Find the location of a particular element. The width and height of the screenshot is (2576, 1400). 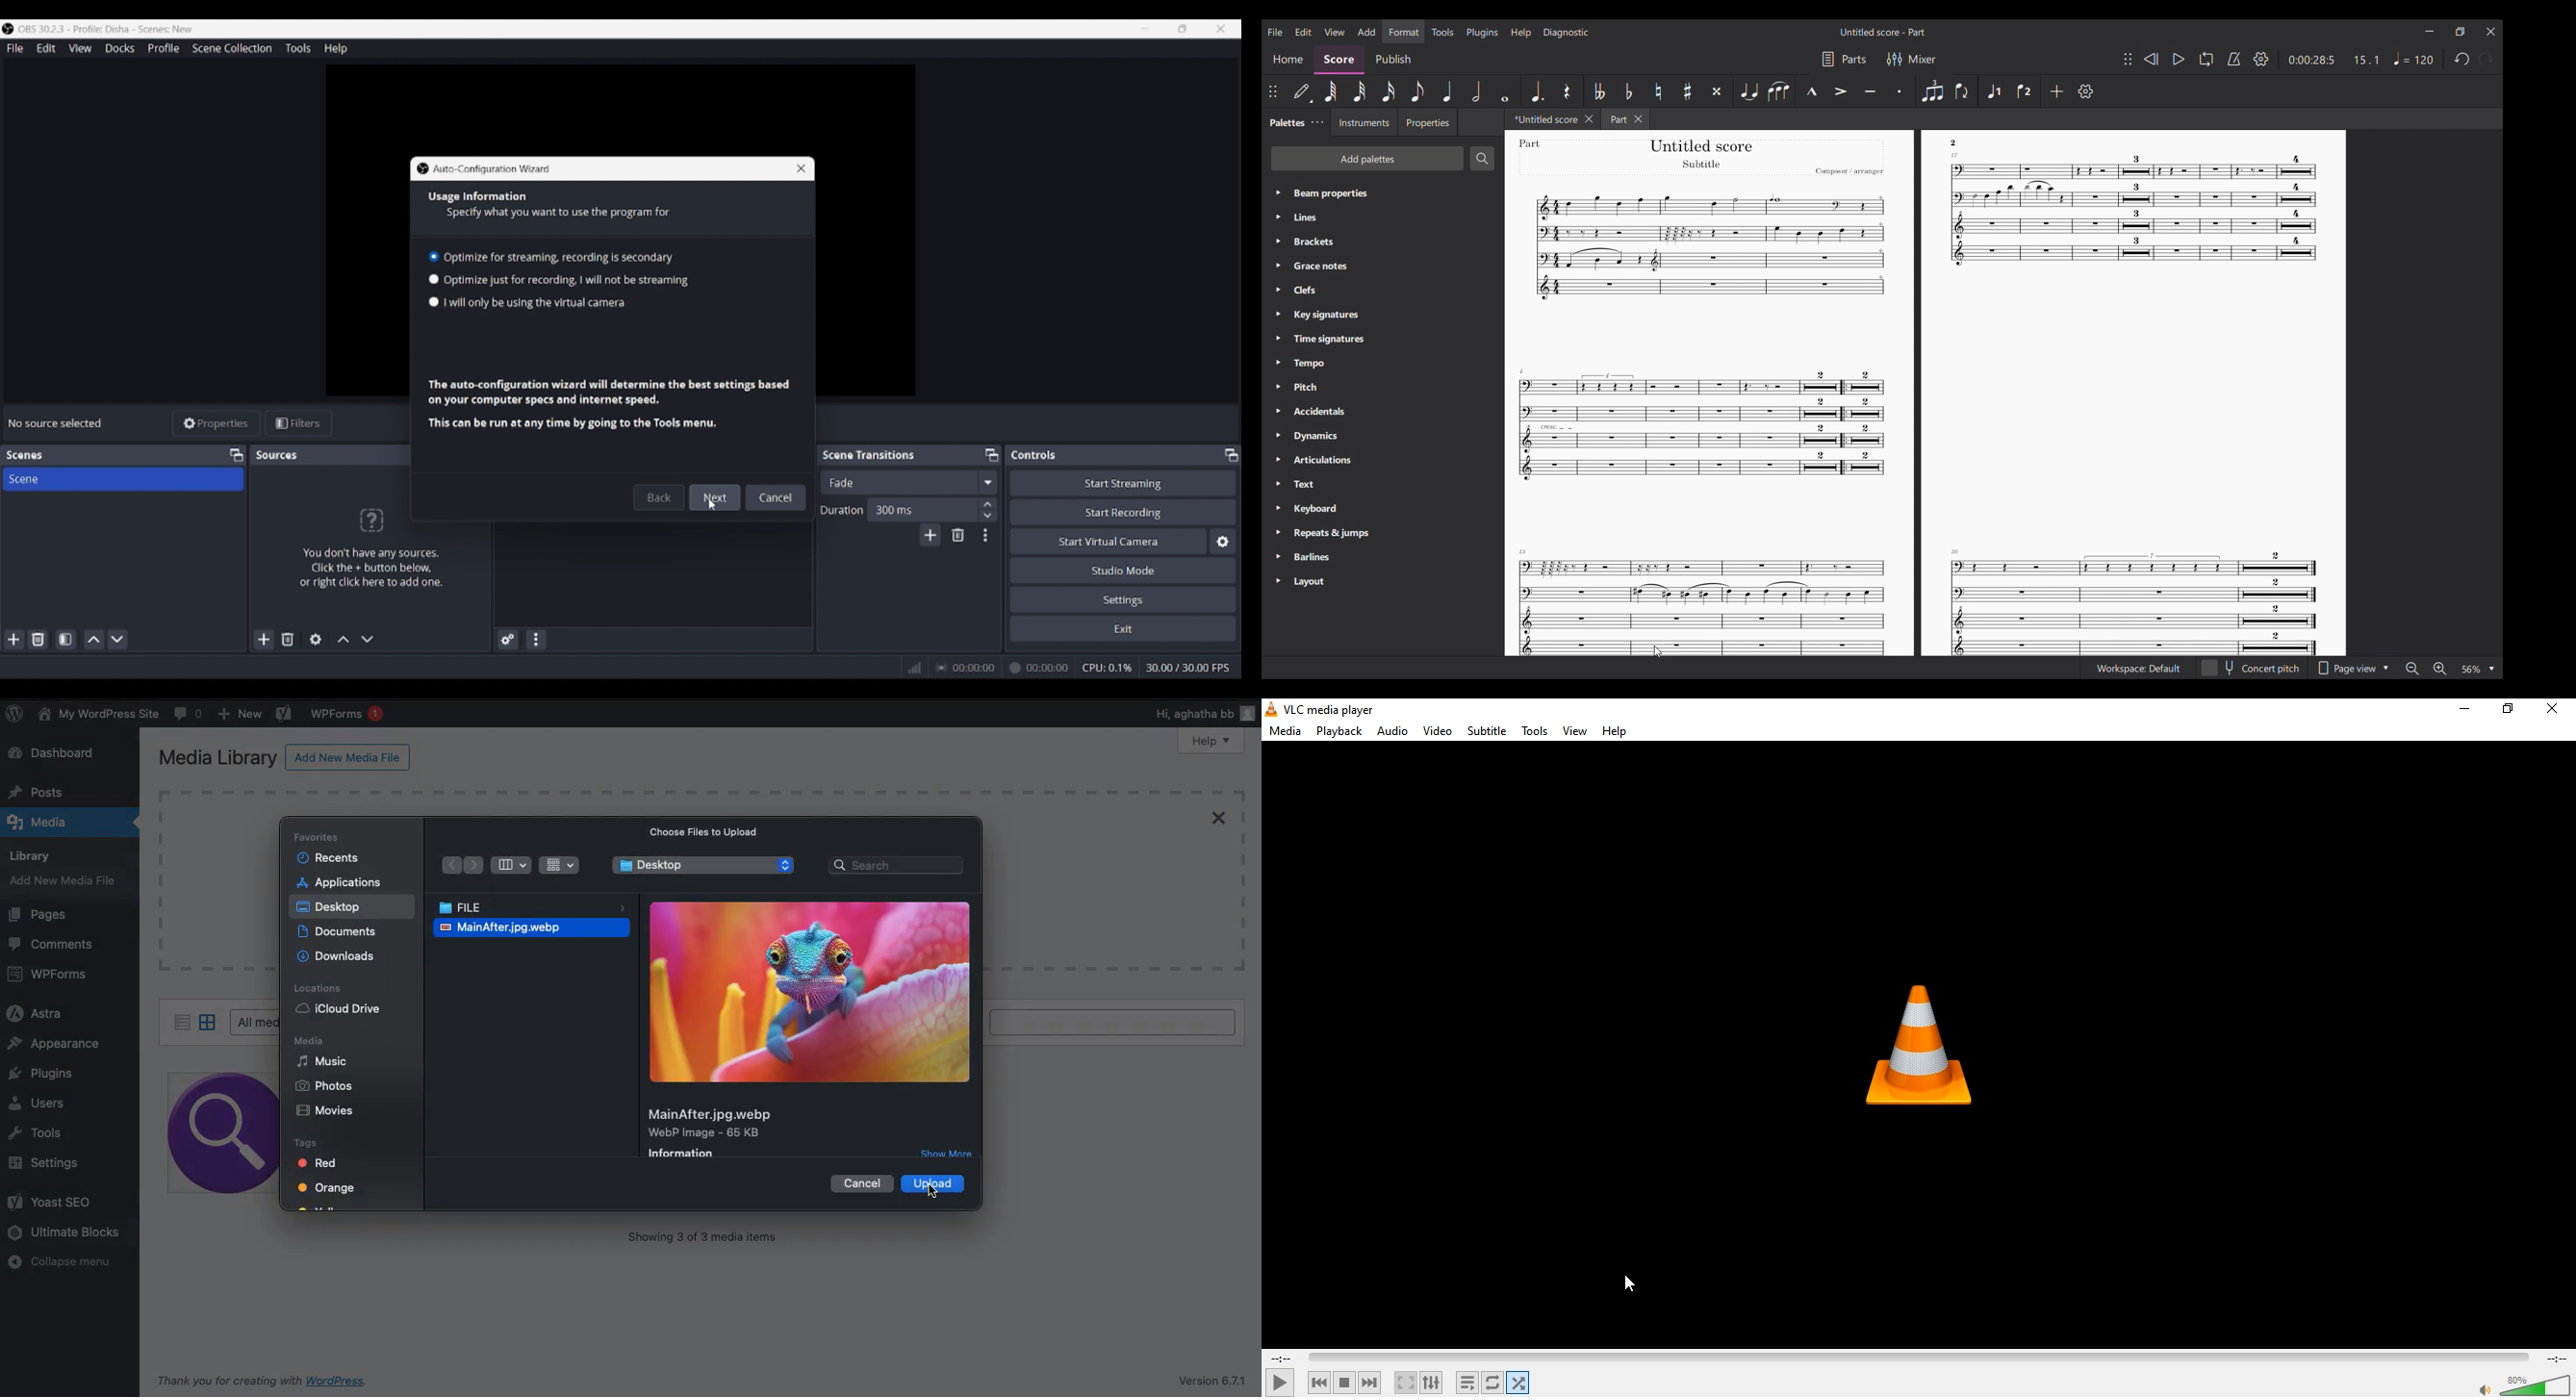

Settings is located at coordinates (42, 1163).